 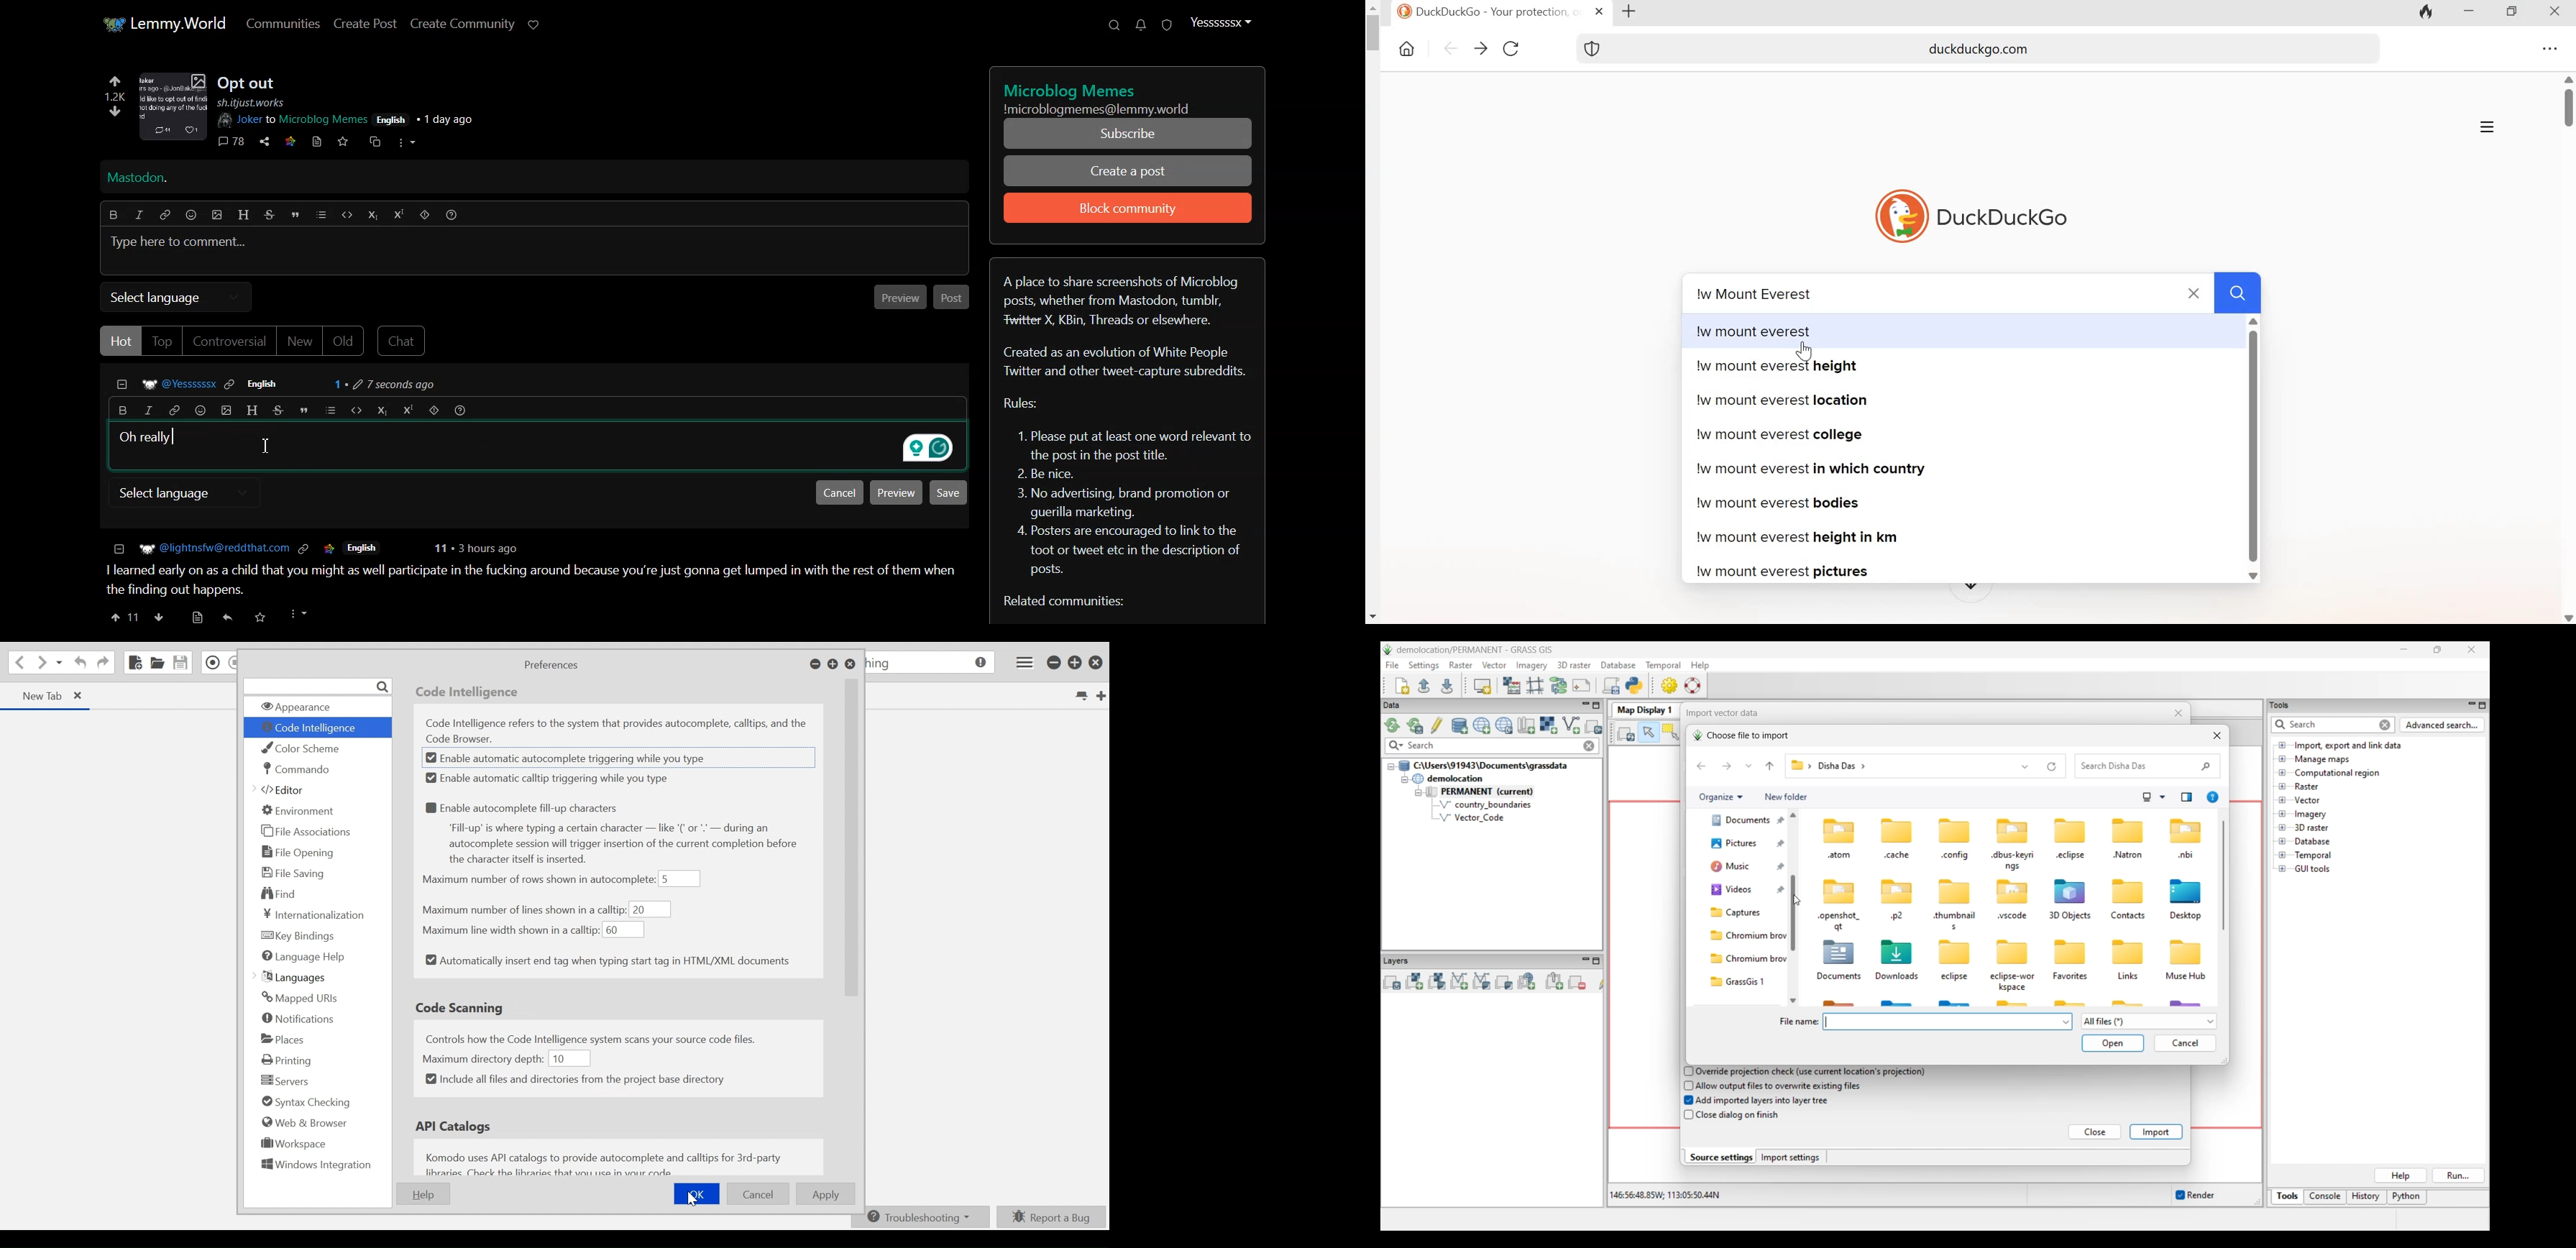 What do you see at coordinates (147, 438) in the screenshot?
I see `Text` at bounding box center [147, 438].